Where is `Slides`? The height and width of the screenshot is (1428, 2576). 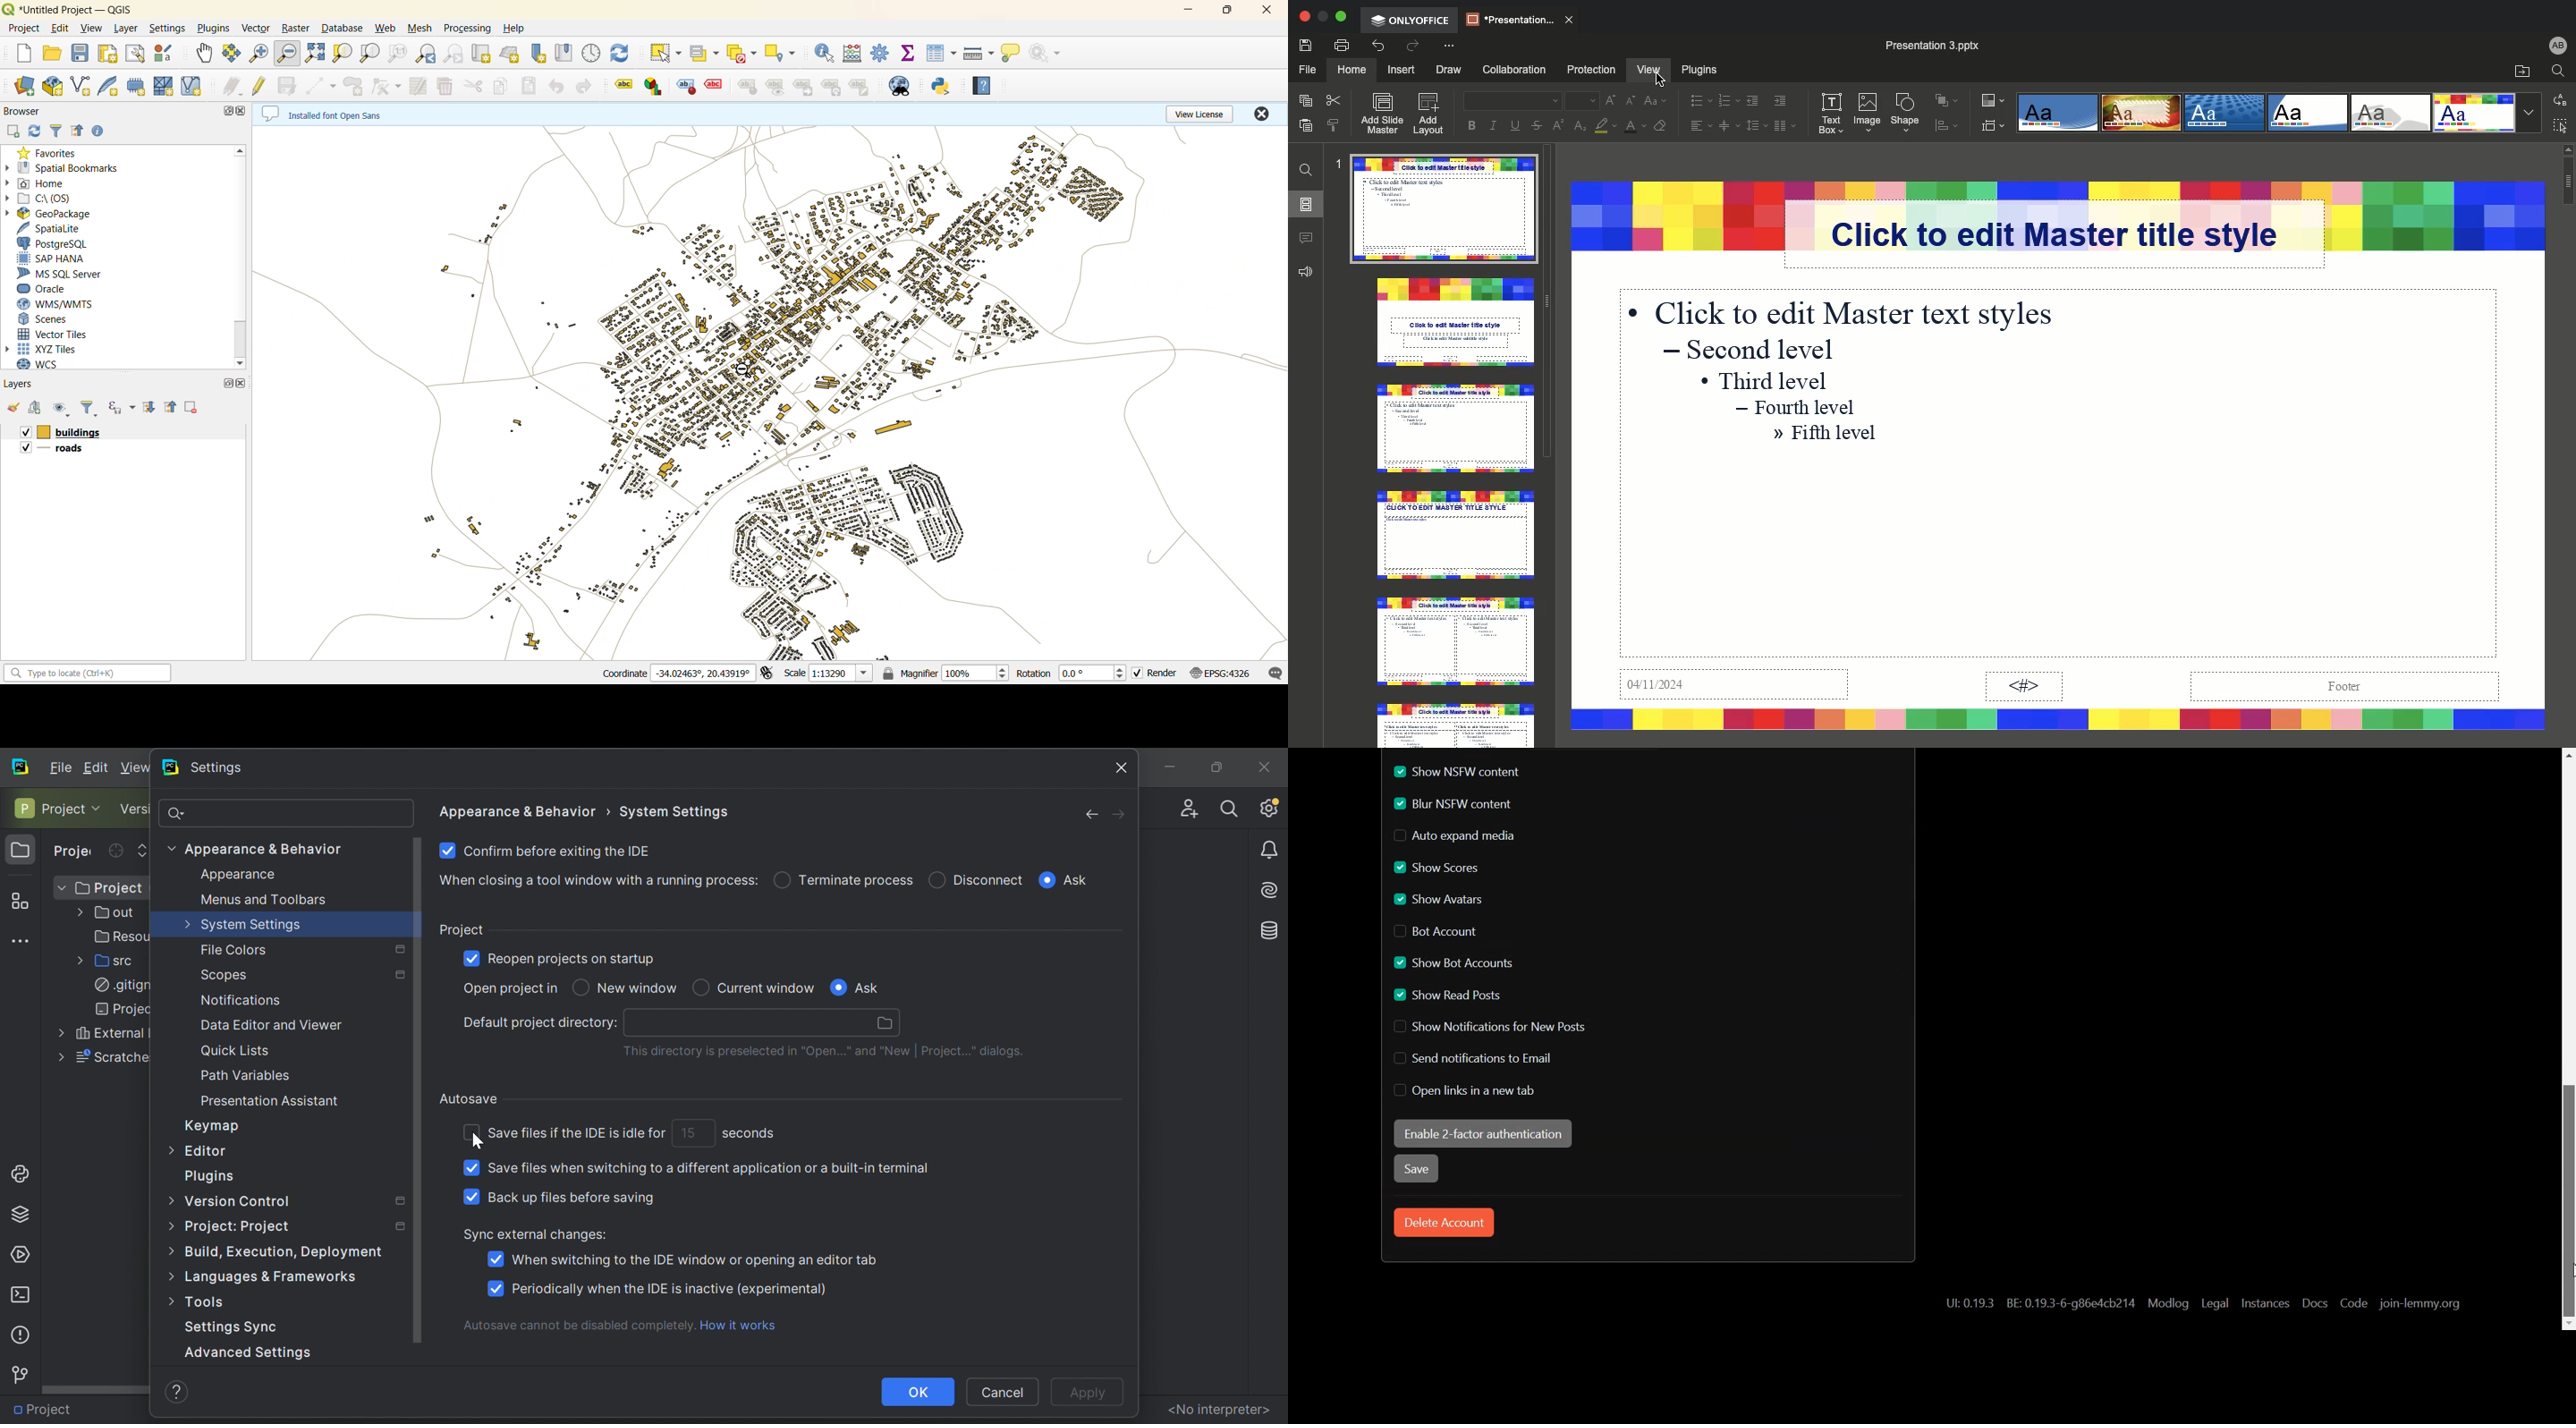 Slides is located at coordinates (1306, 204).